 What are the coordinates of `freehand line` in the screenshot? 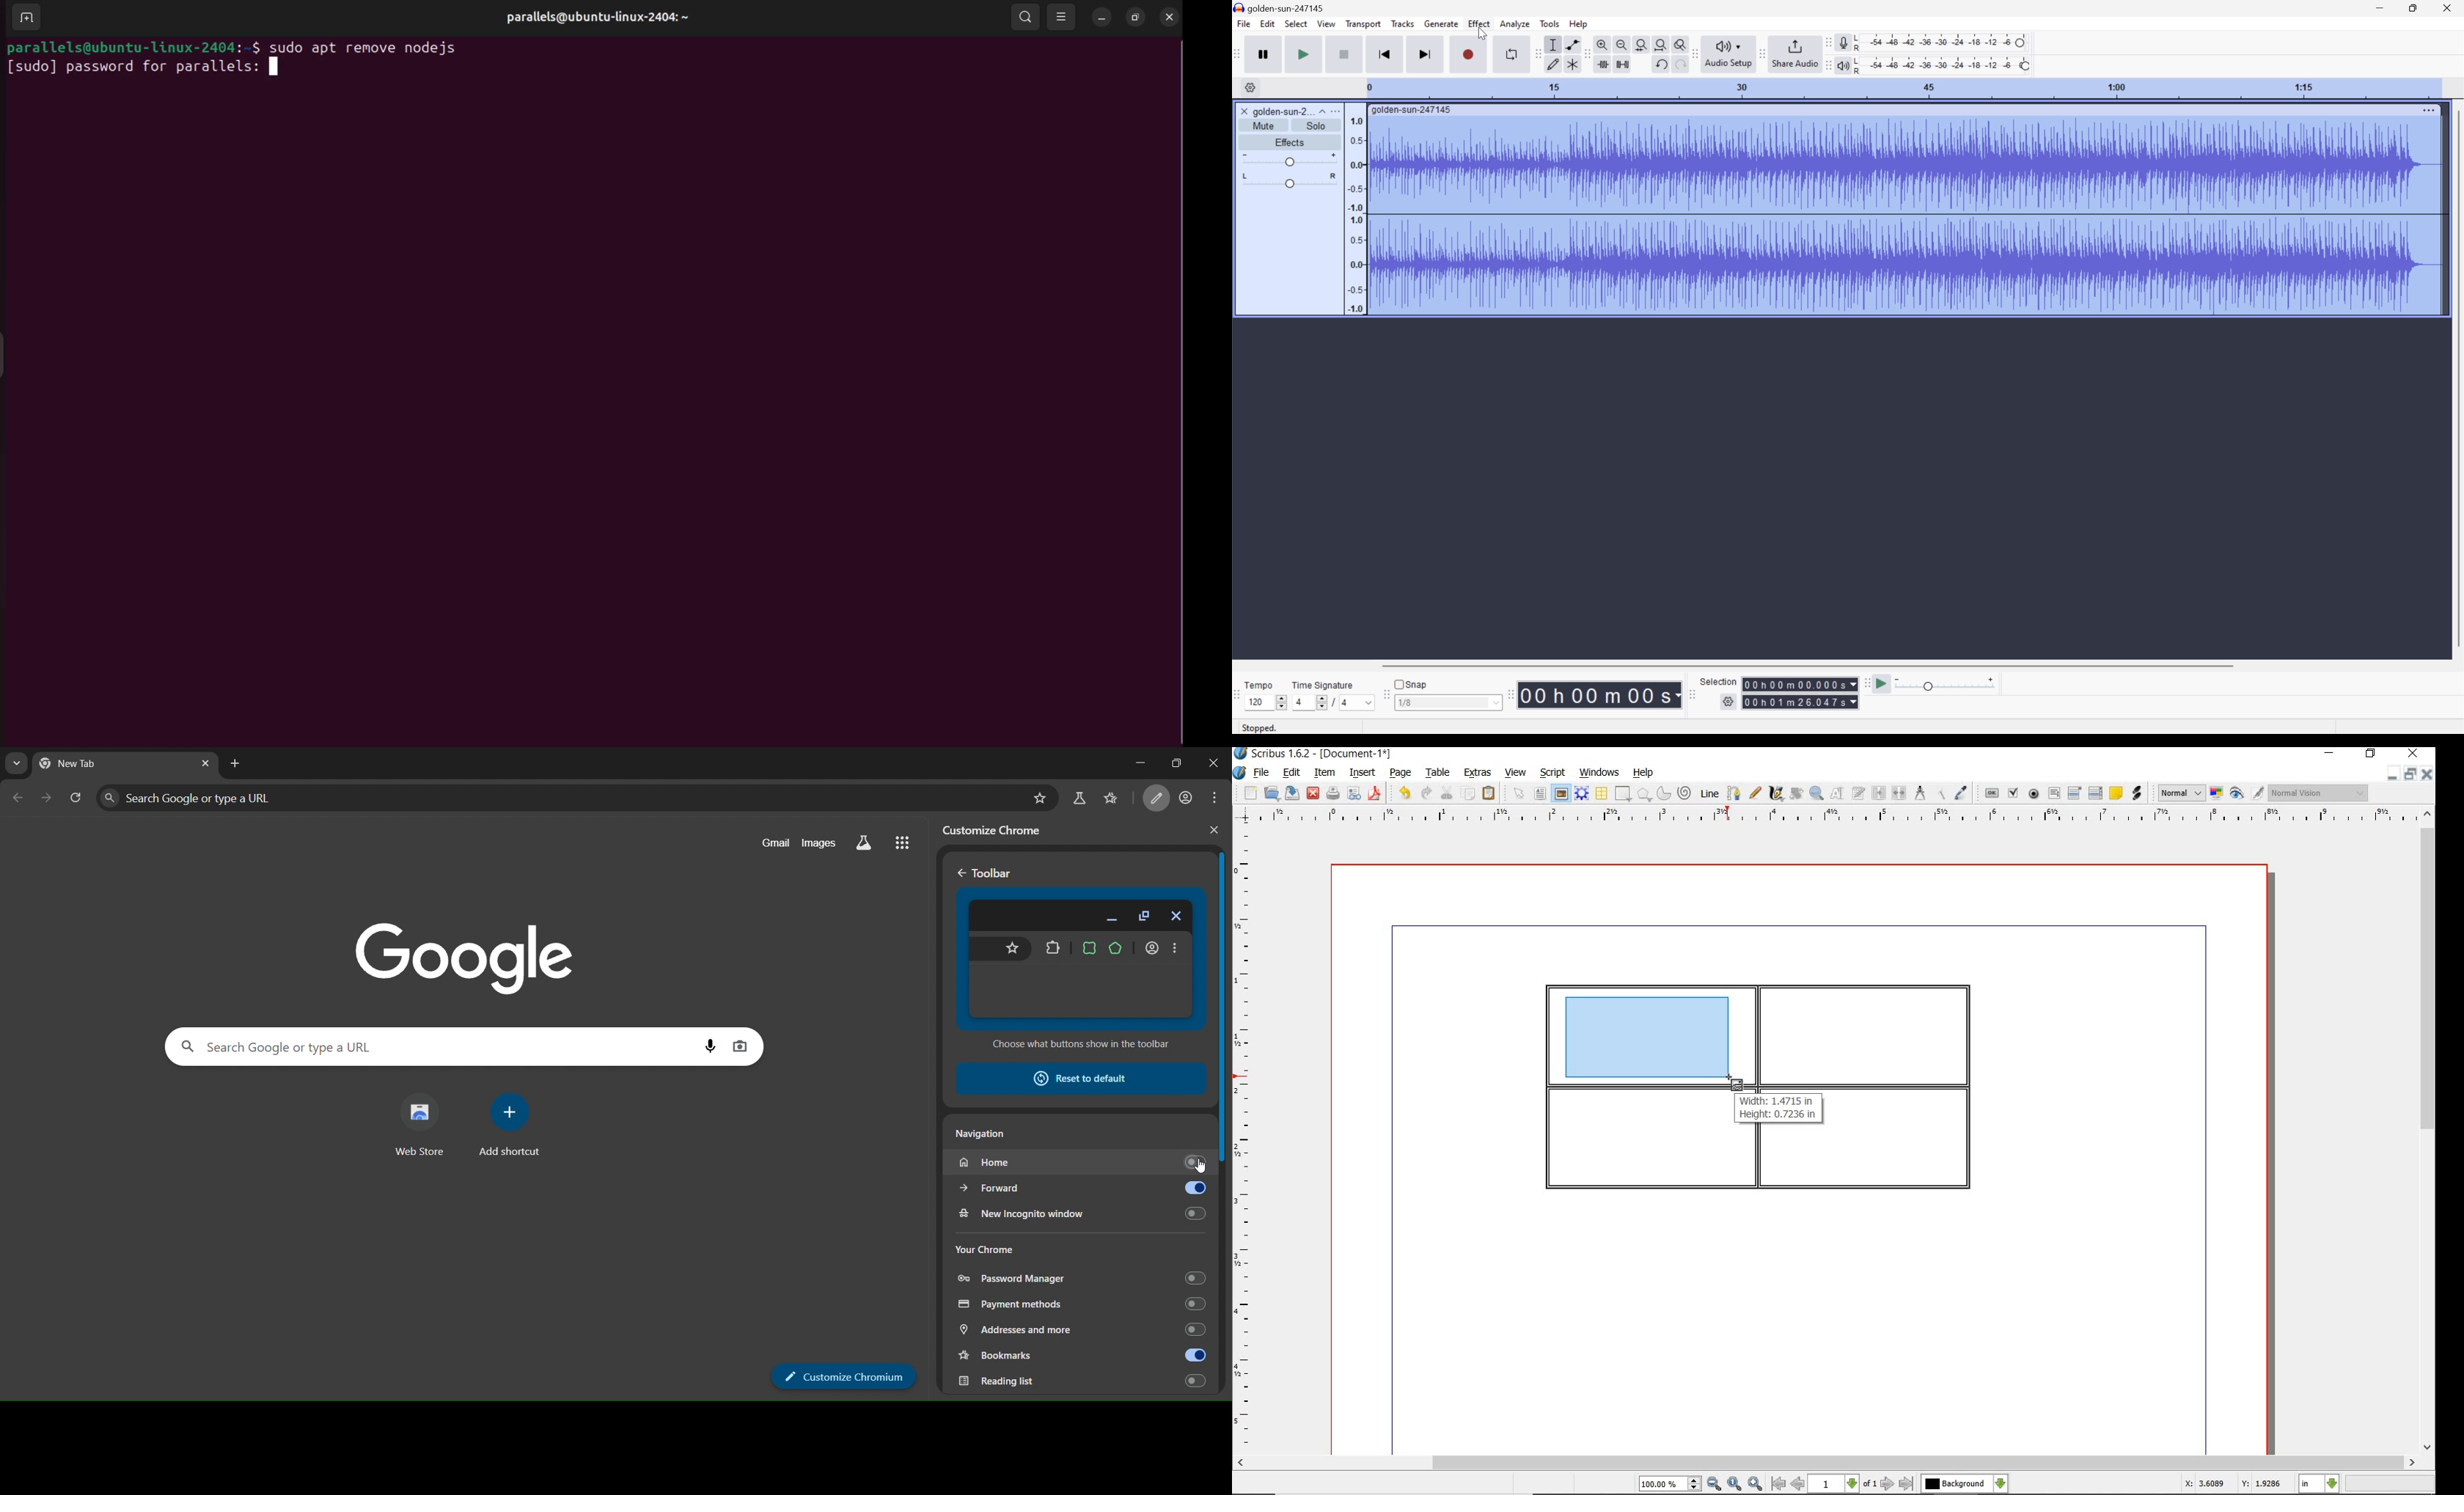 It's located at (1756, 794).